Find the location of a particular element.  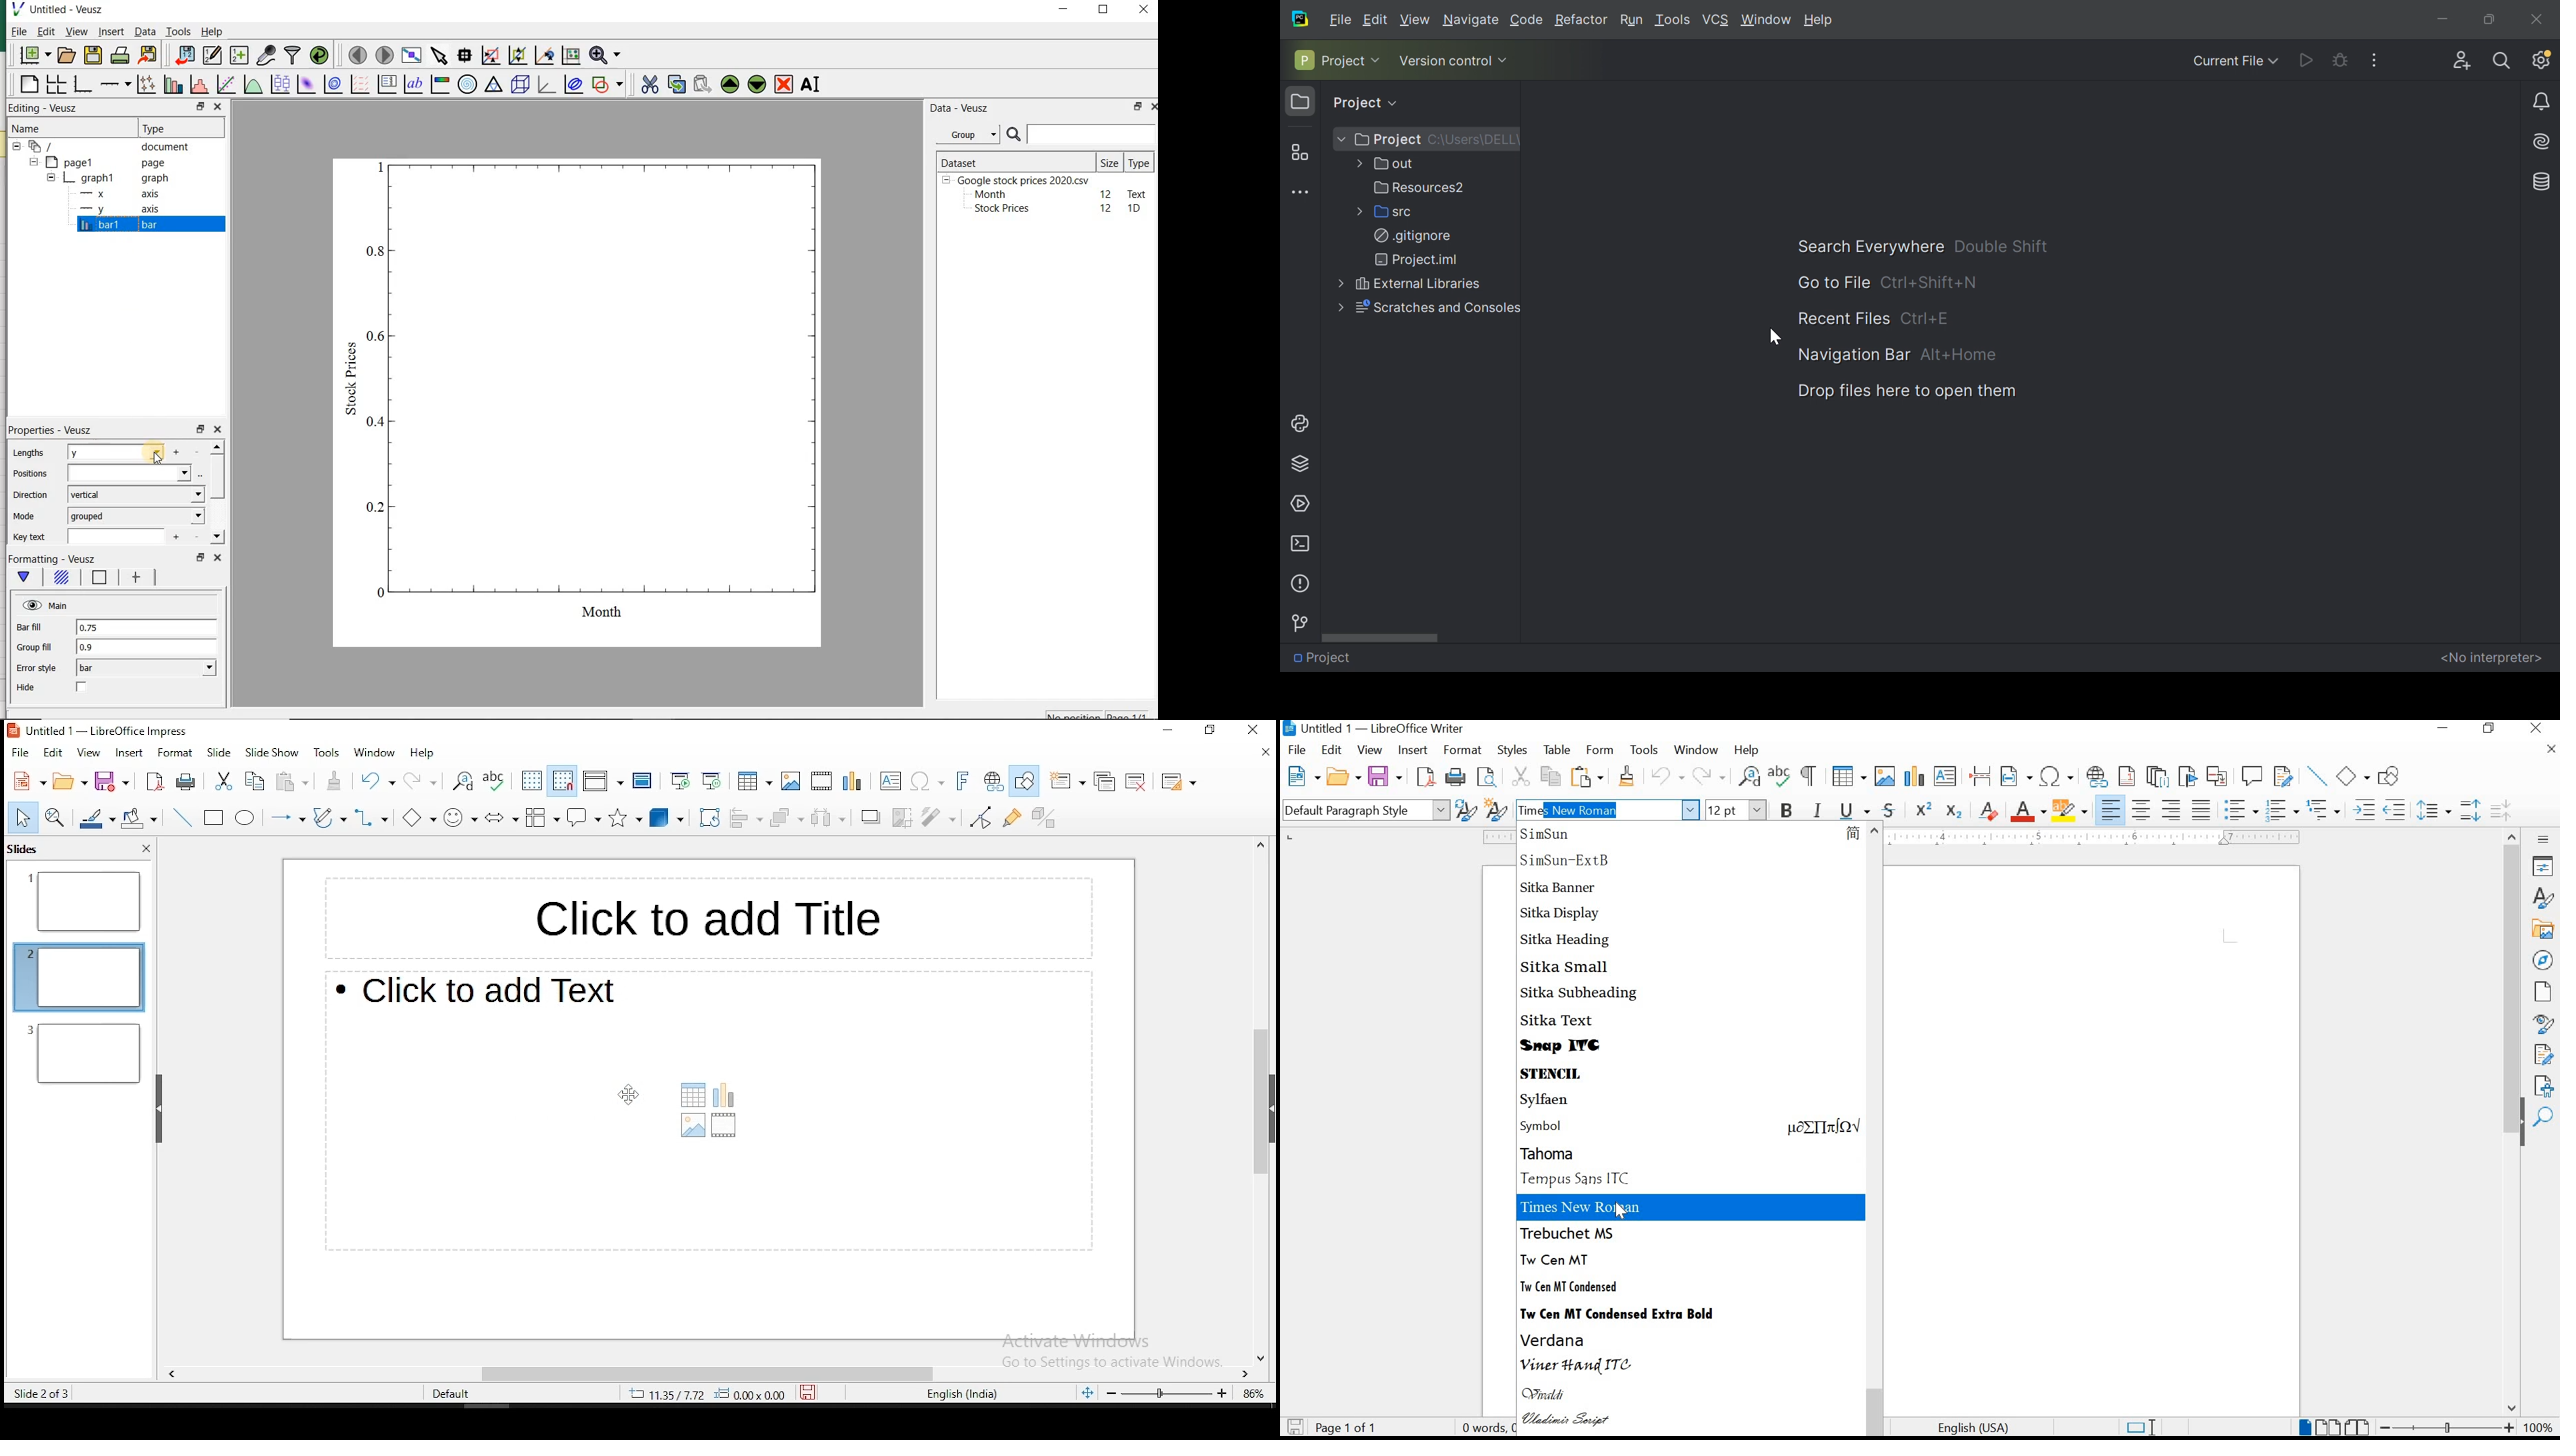

SNAP ITC is located at coordinates (1567, 1047).